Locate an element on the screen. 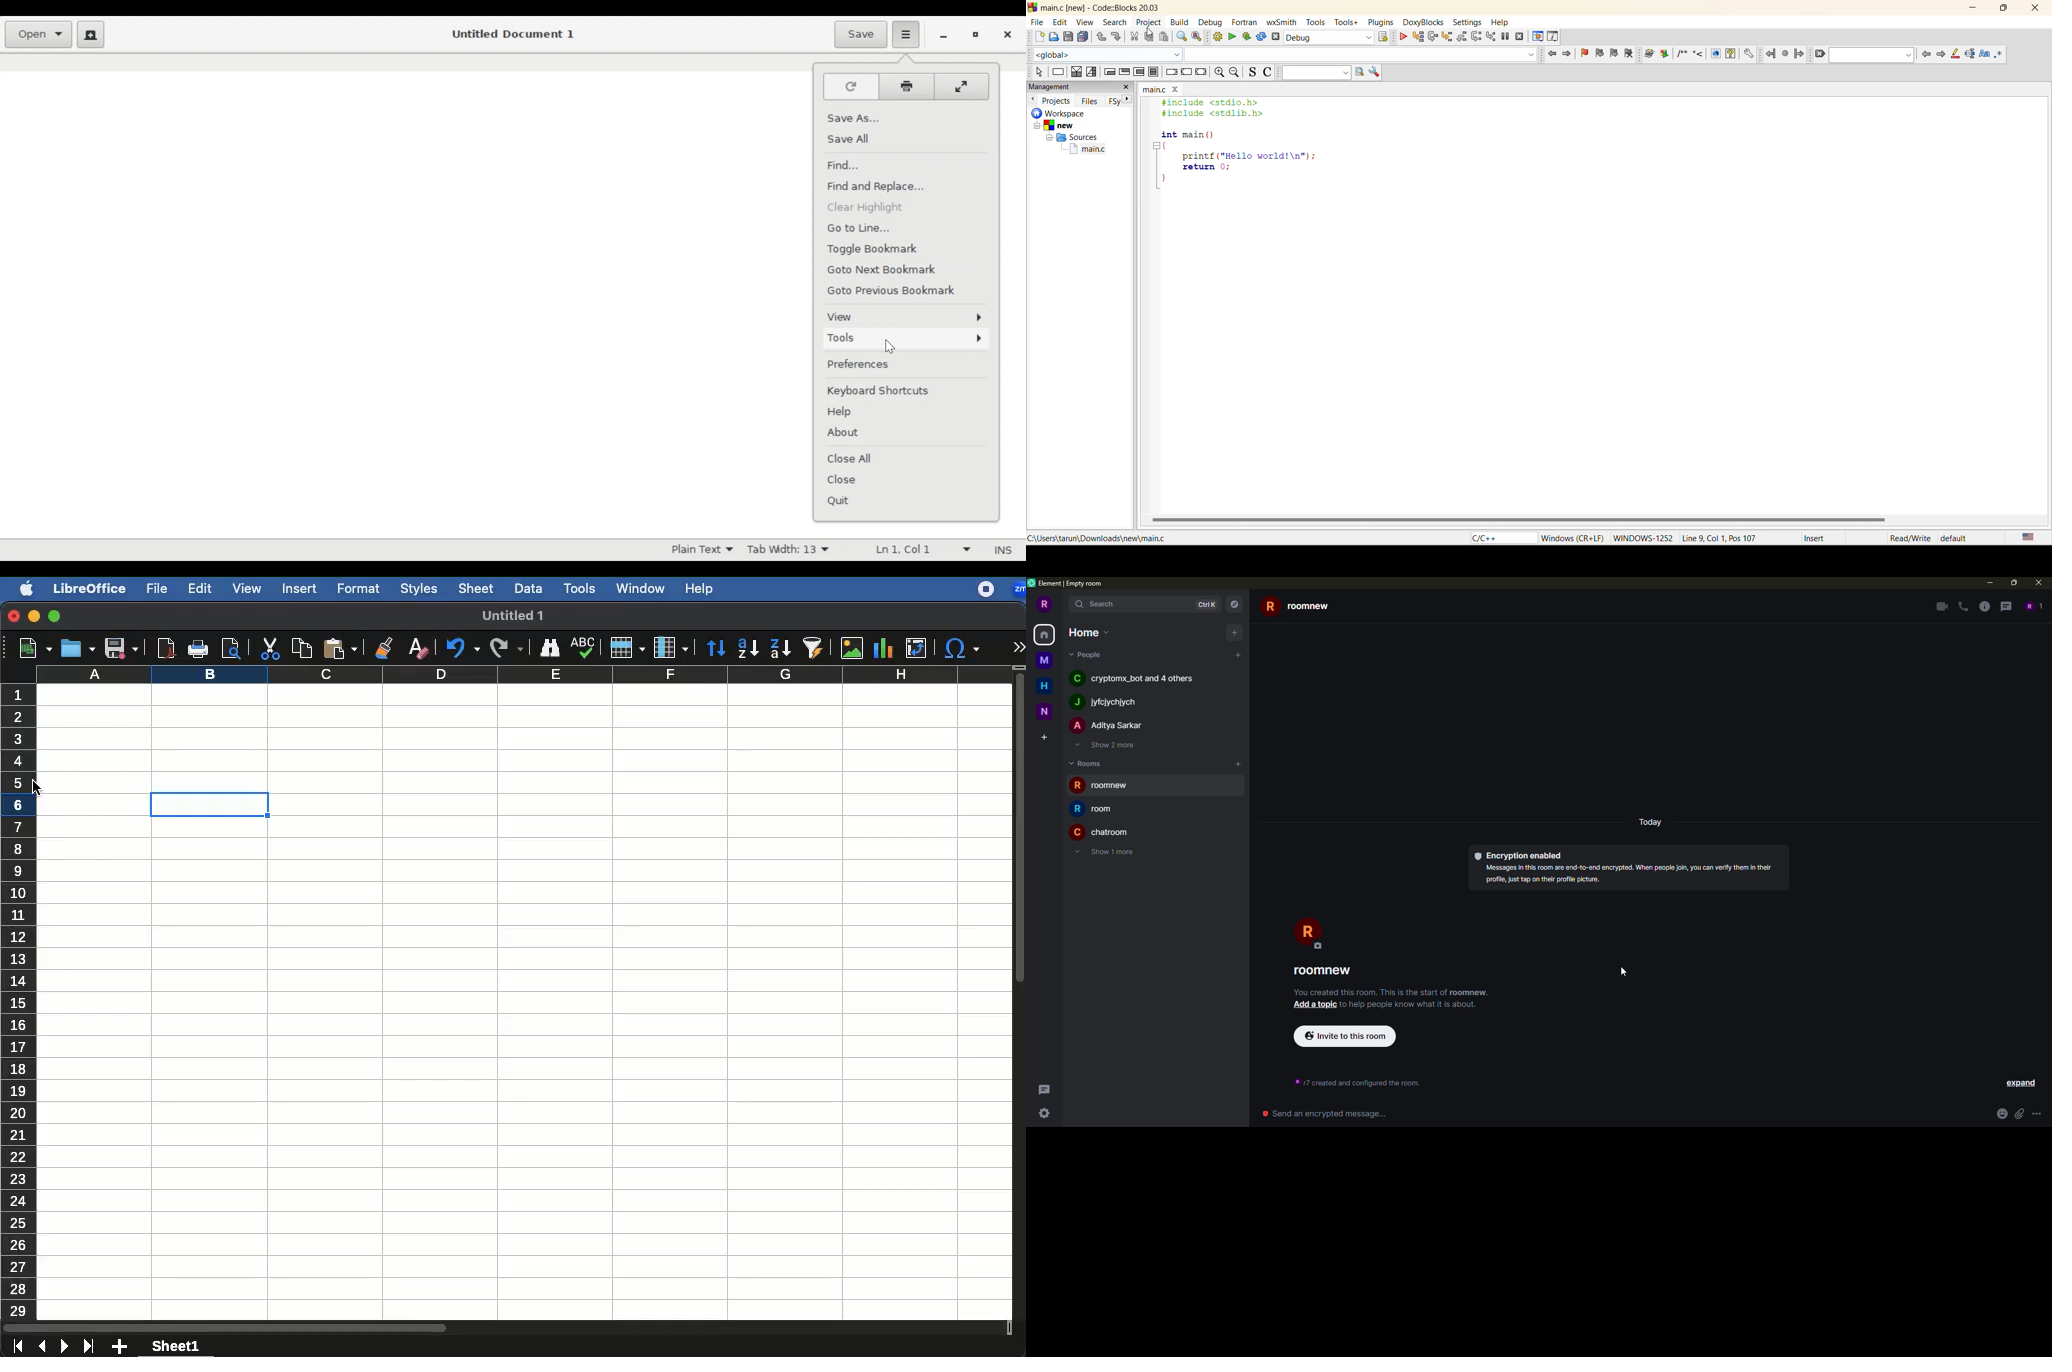 The image size is (2072, 1372). save is located at coordinates (1070, 37).